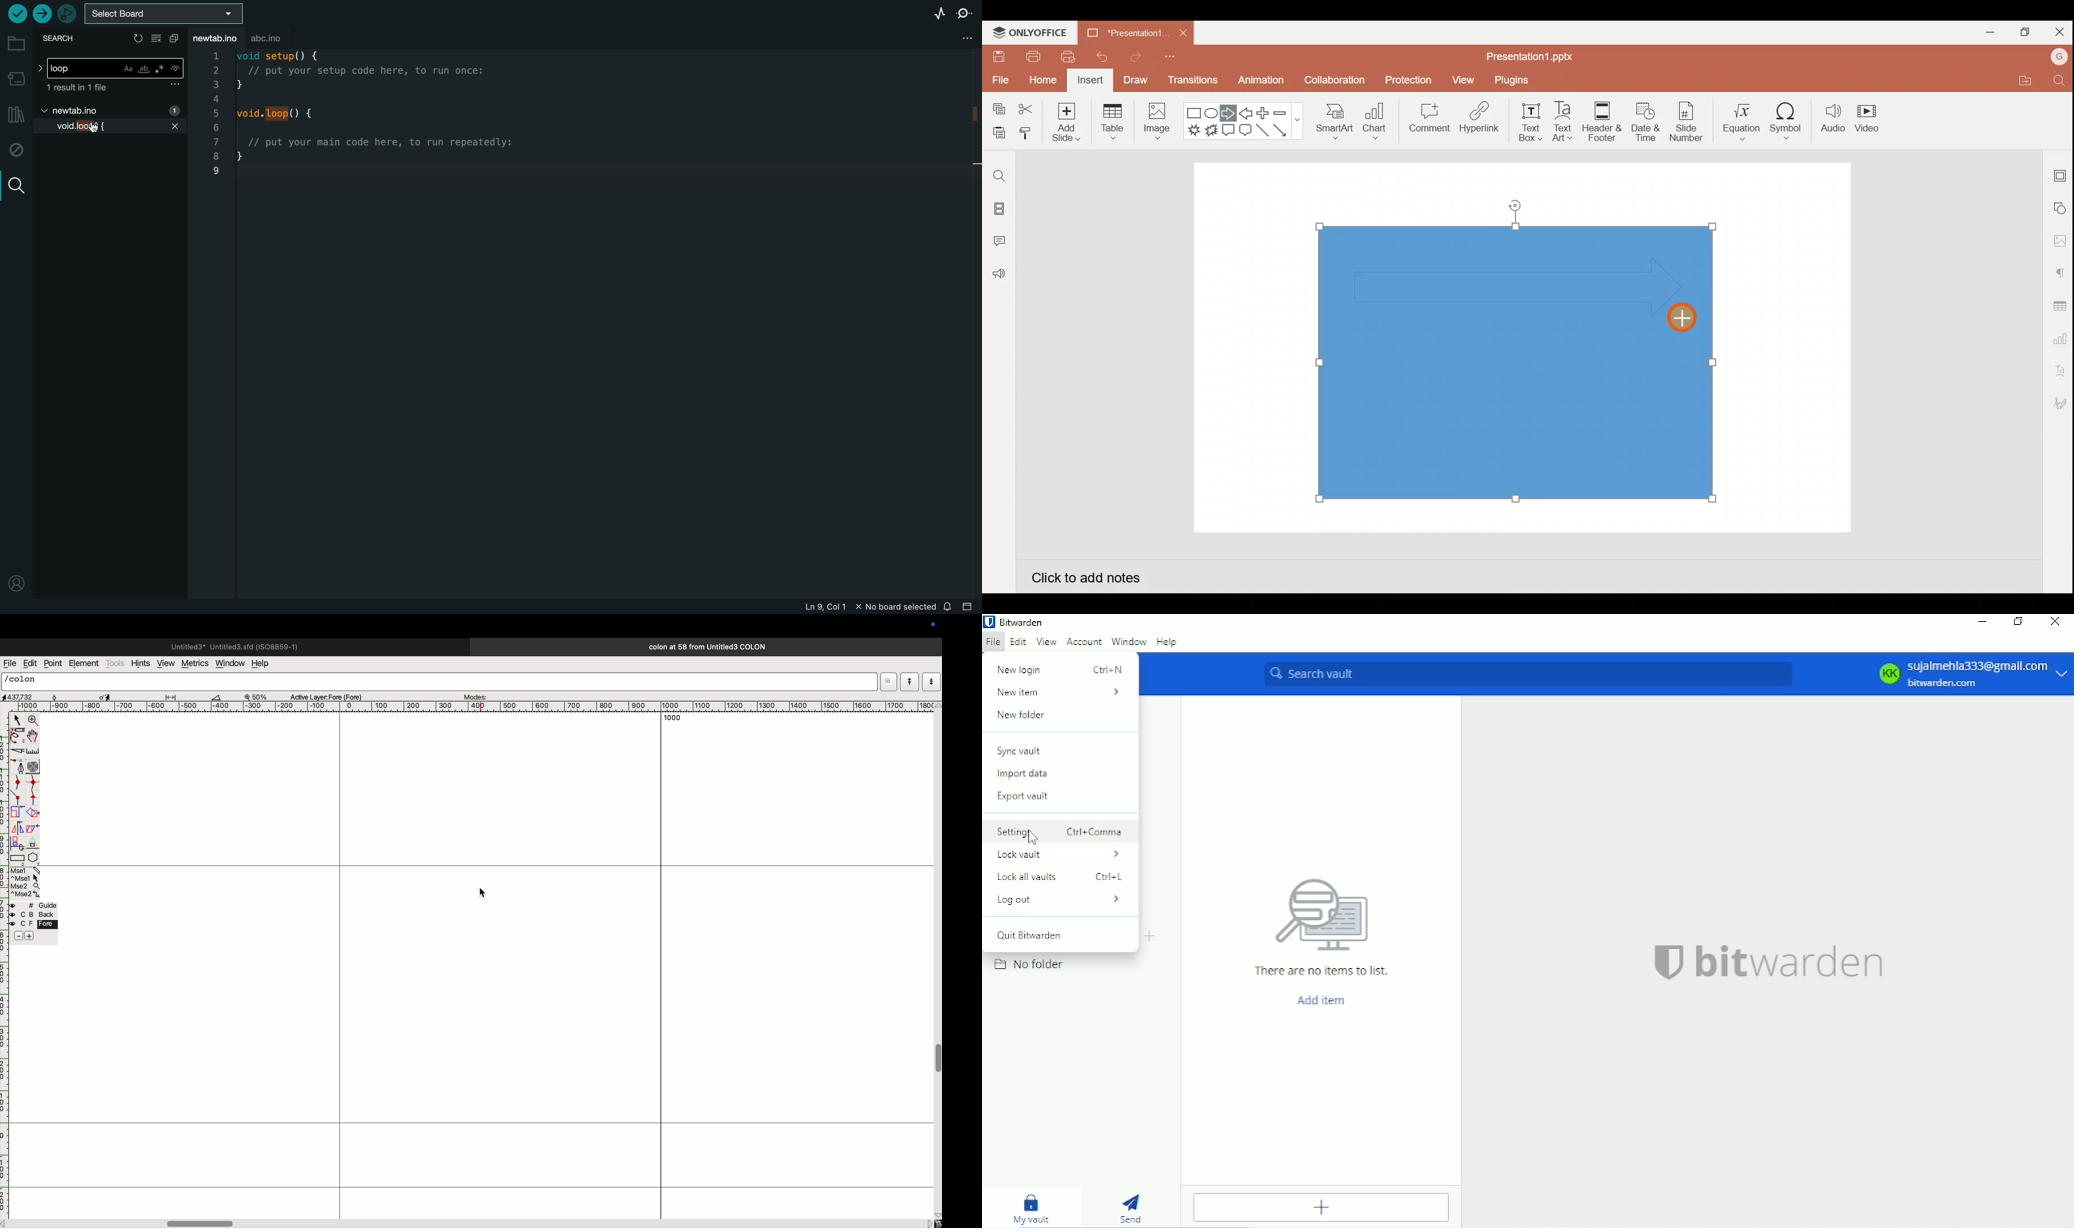 This screenshot has width=2100, height=1232. Describe the element at coordinates (1132, 56) in the screenshot. I see `Redo` at that location.